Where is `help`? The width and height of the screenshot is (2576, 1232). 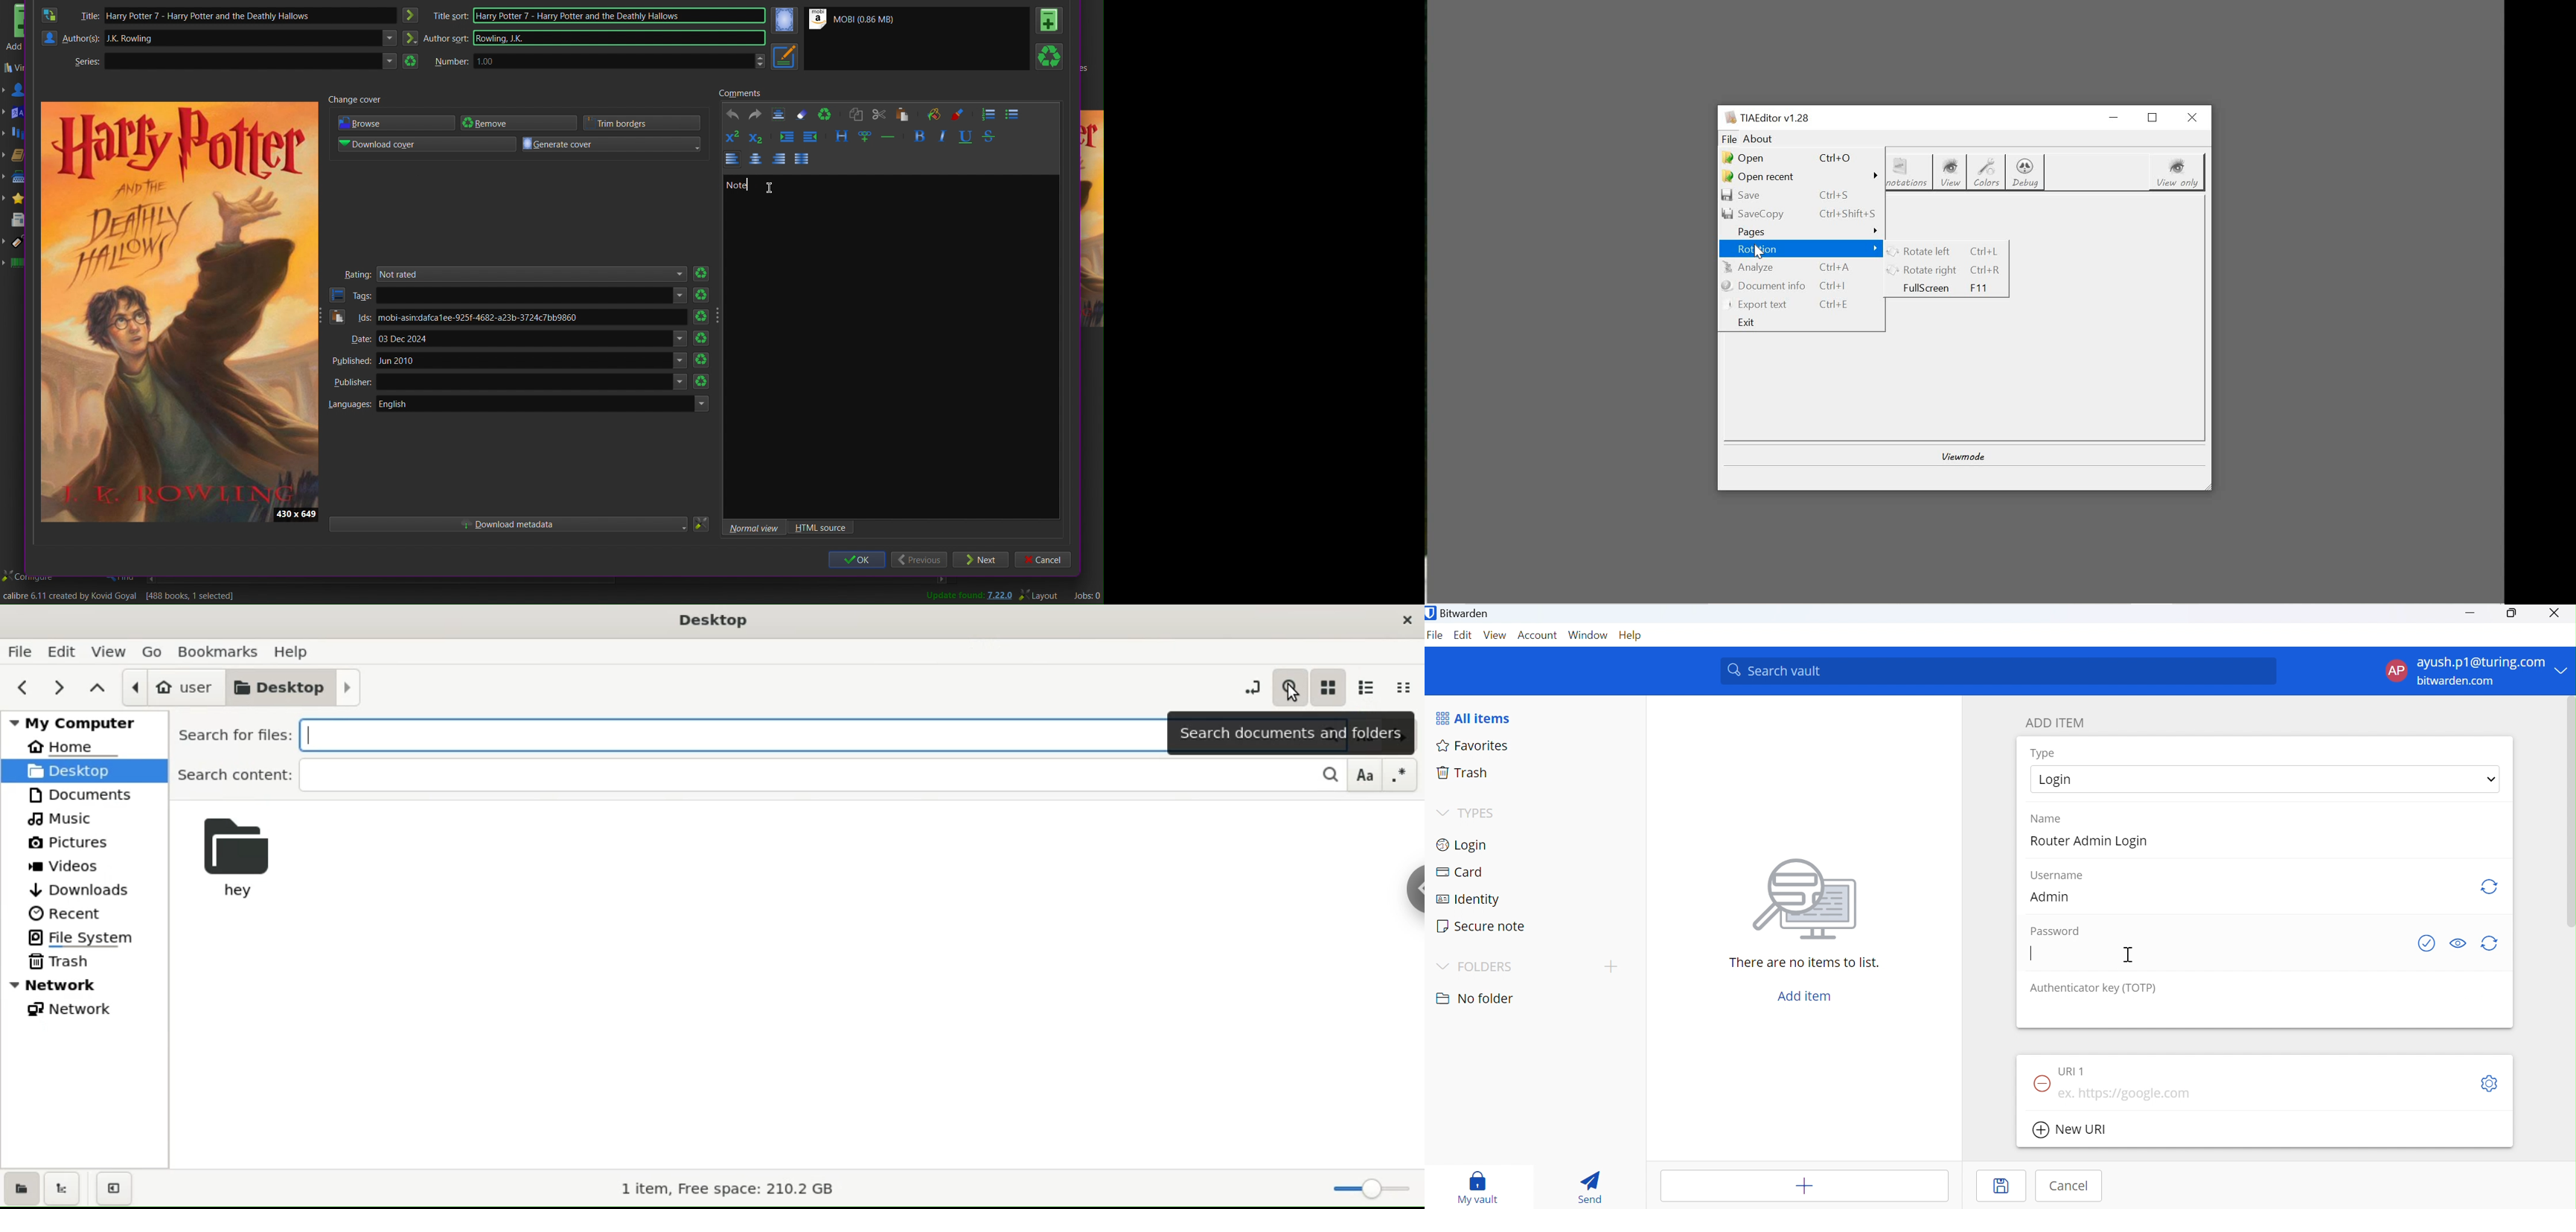
help is located at coordinates (295, 652).